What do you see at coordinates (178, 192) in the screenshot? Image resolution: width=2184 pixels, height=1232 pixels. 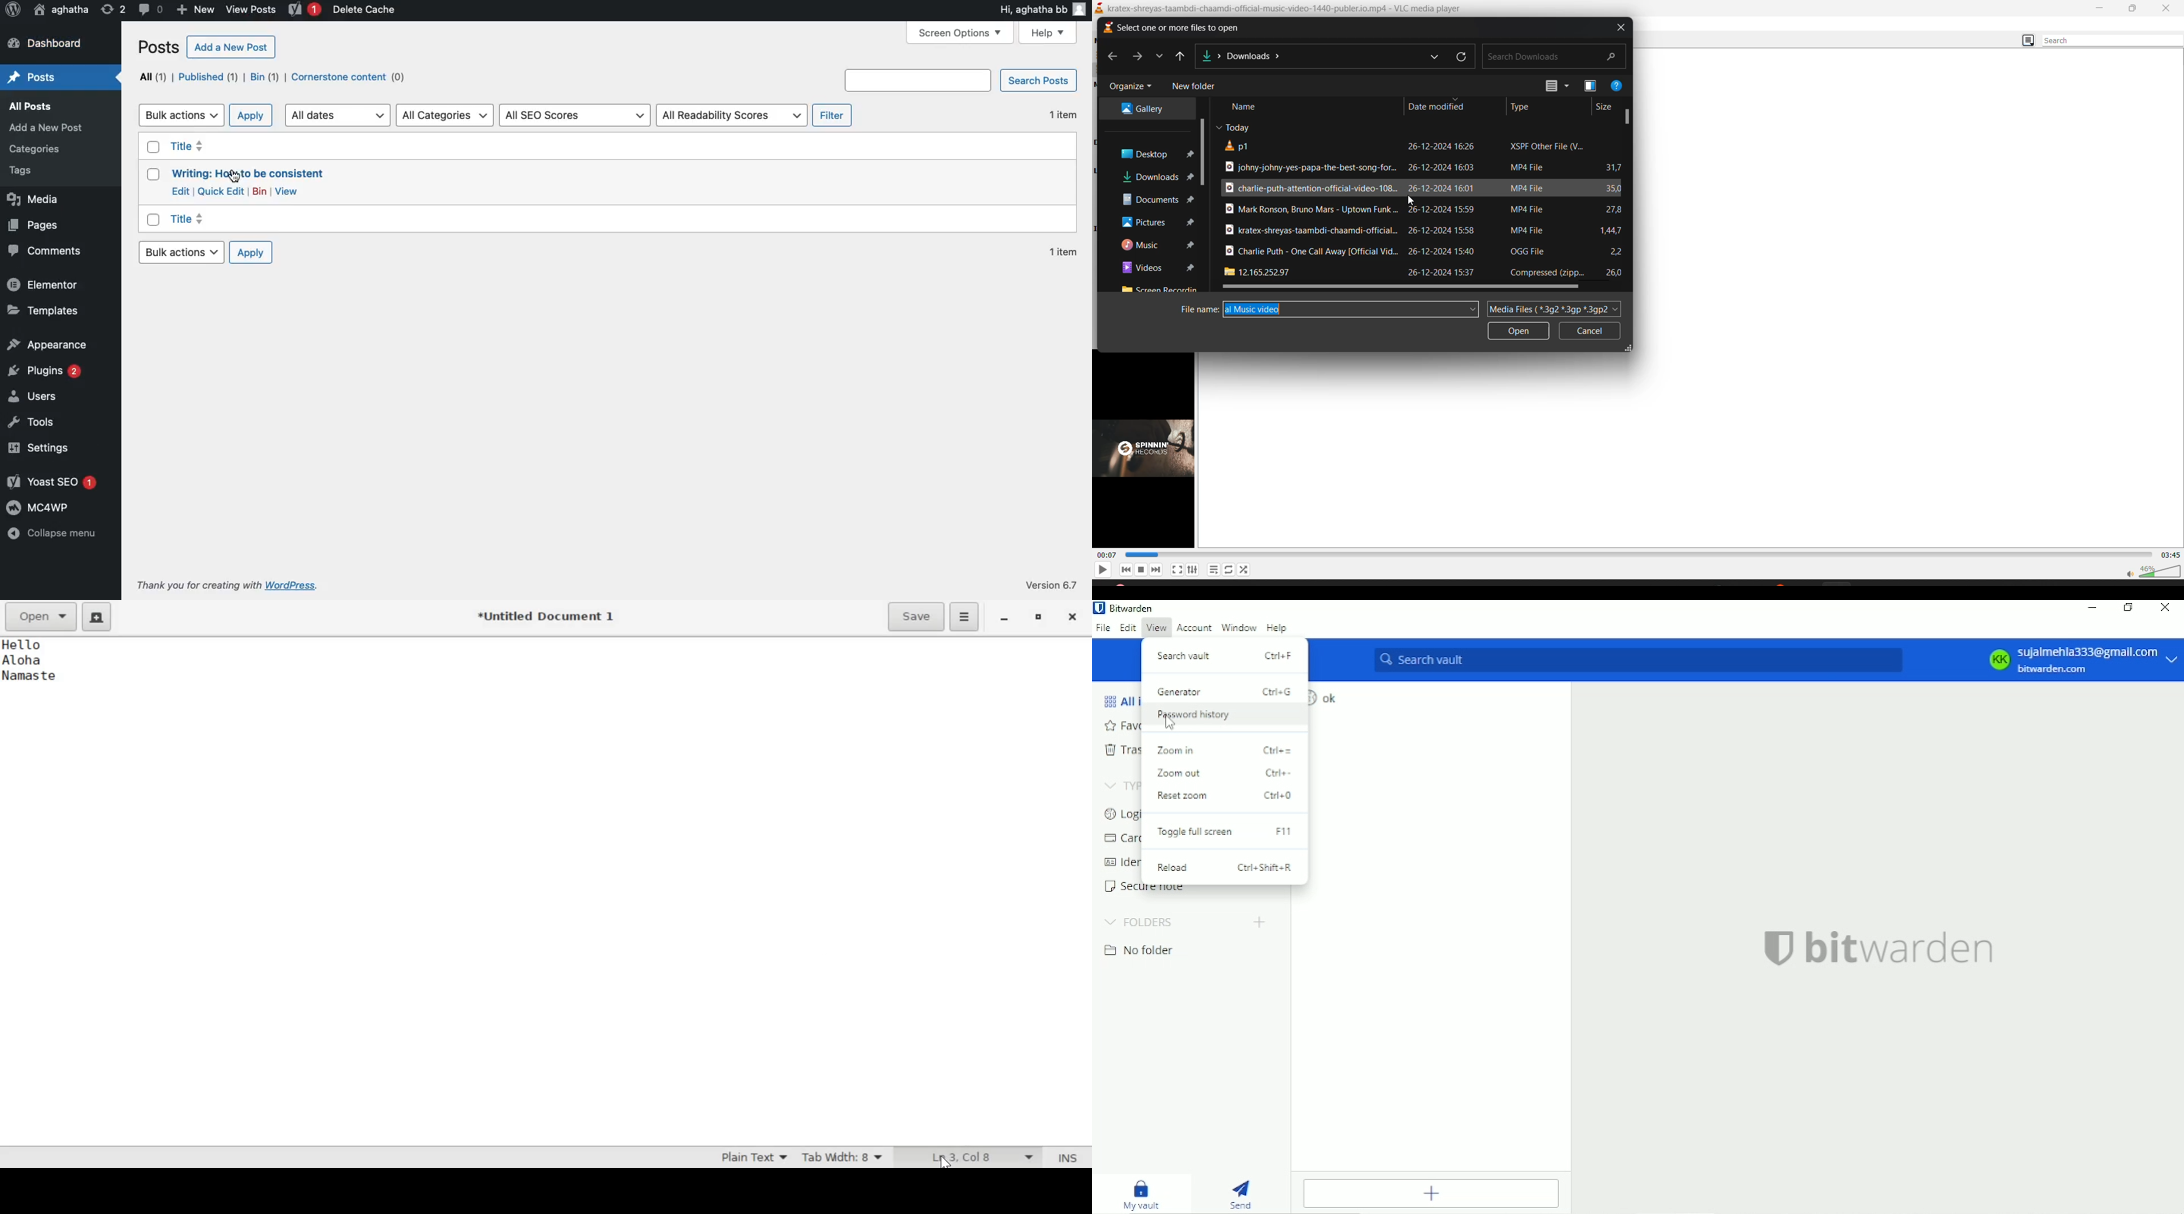 I see `Edit` at bounding box center [178, 192].